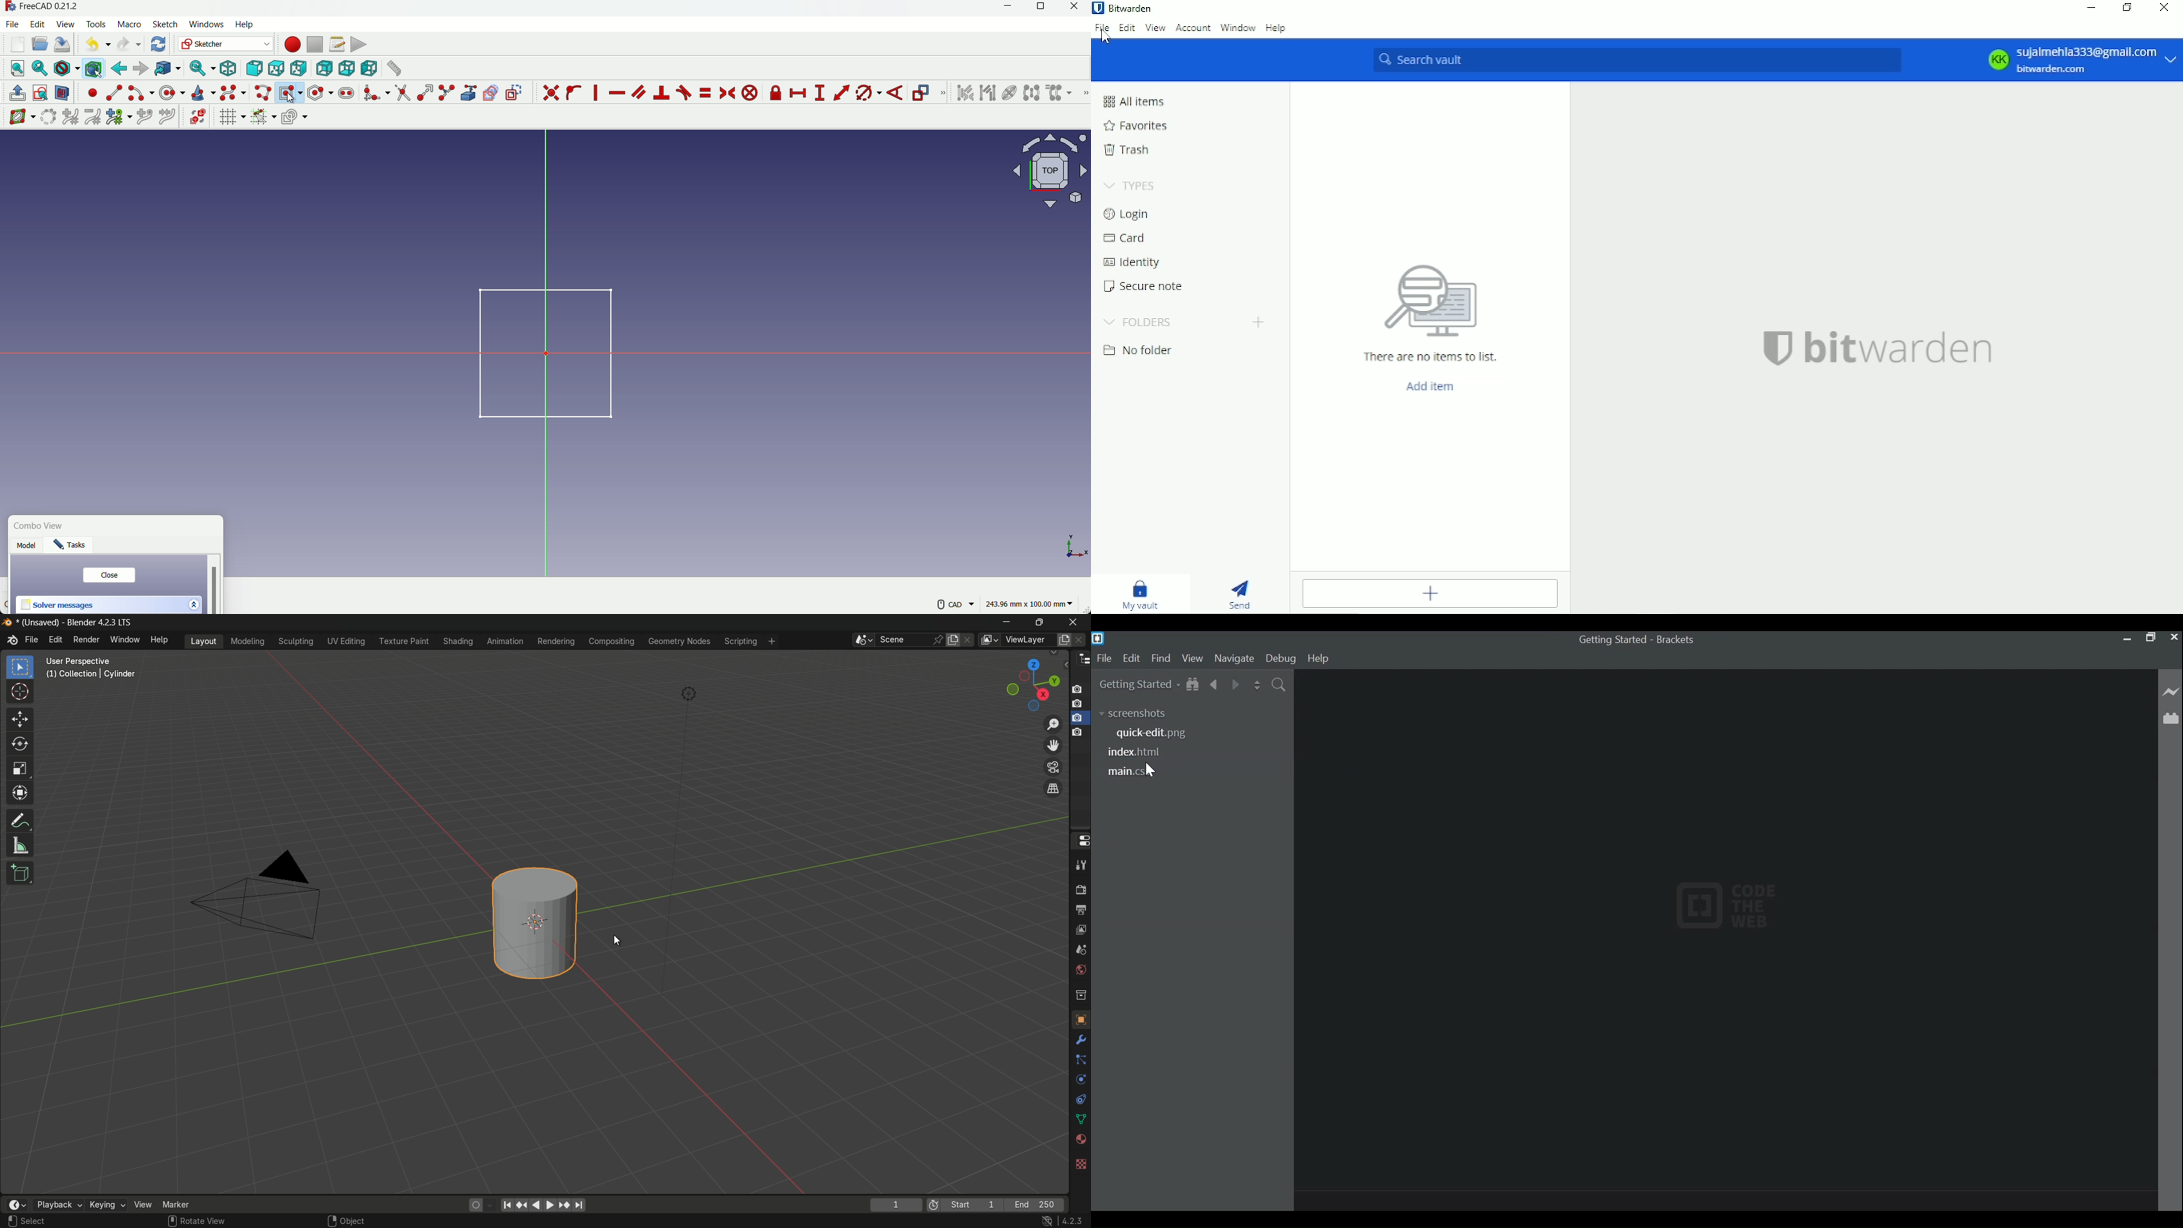  Describe the element at coordinates (551, 93) in the screenshot. I see `constraint coincident` at that location.